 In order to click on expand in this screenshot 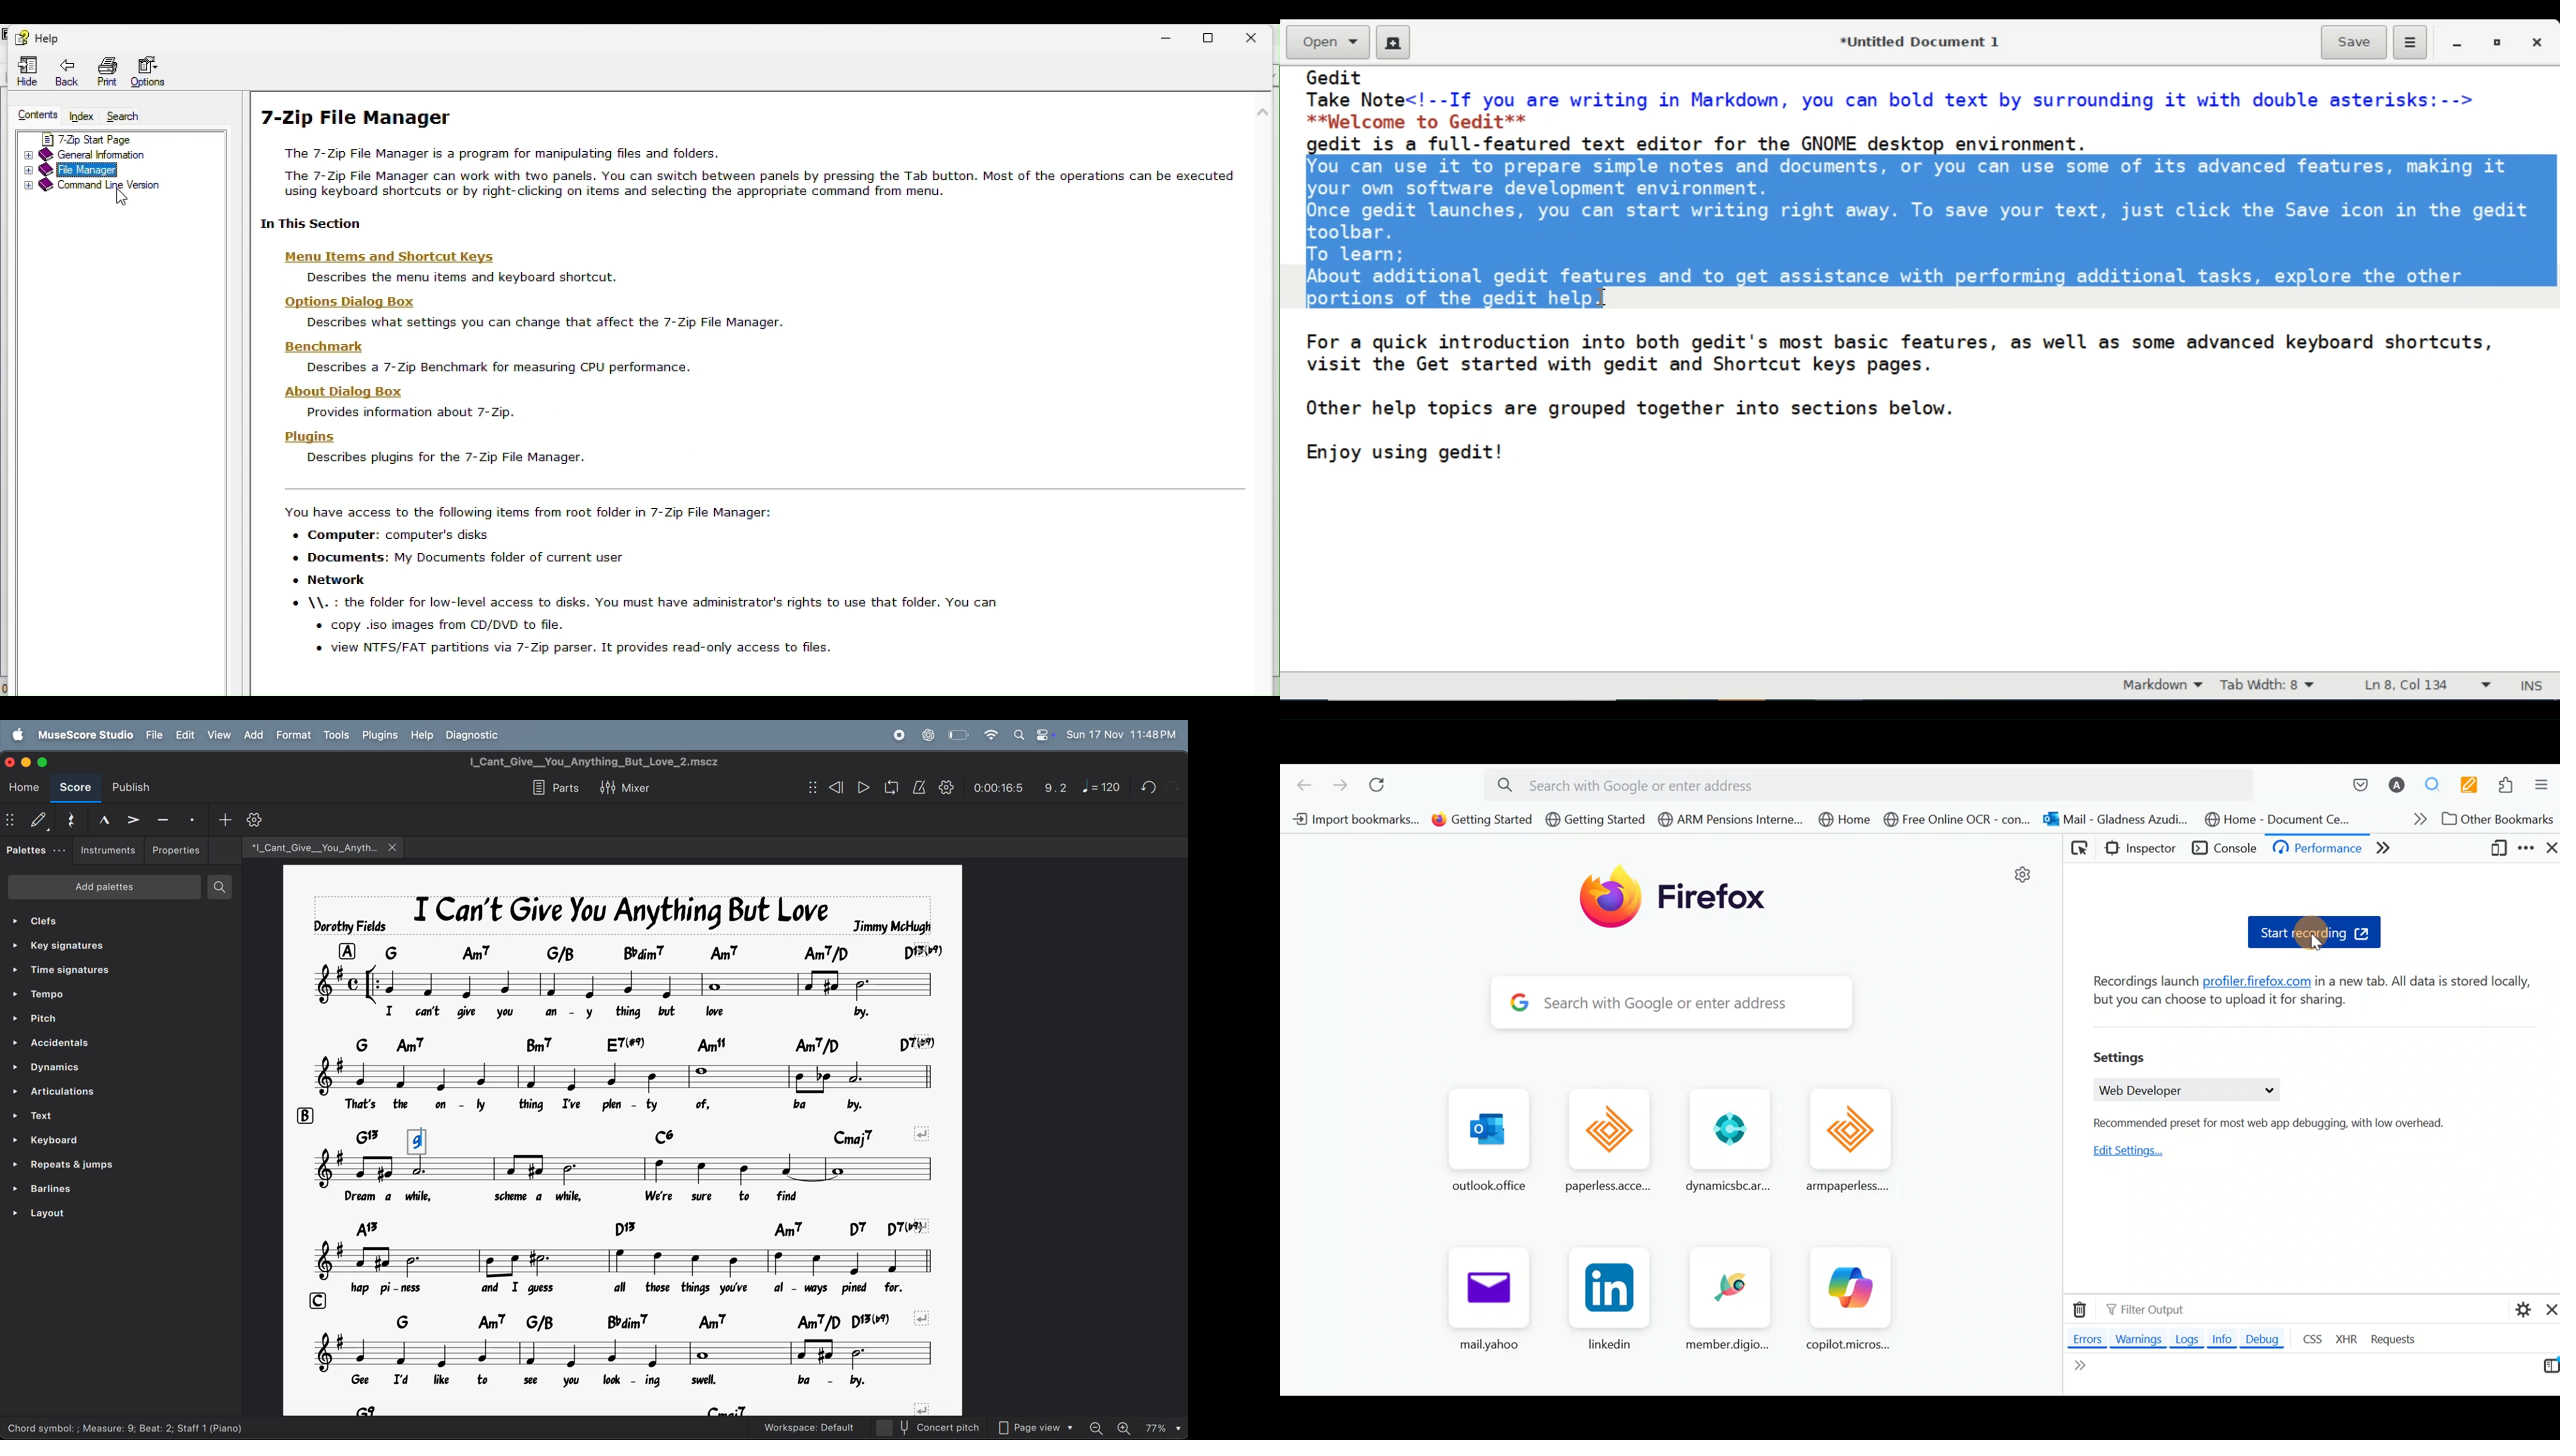, I will do `click(28, 189)`.